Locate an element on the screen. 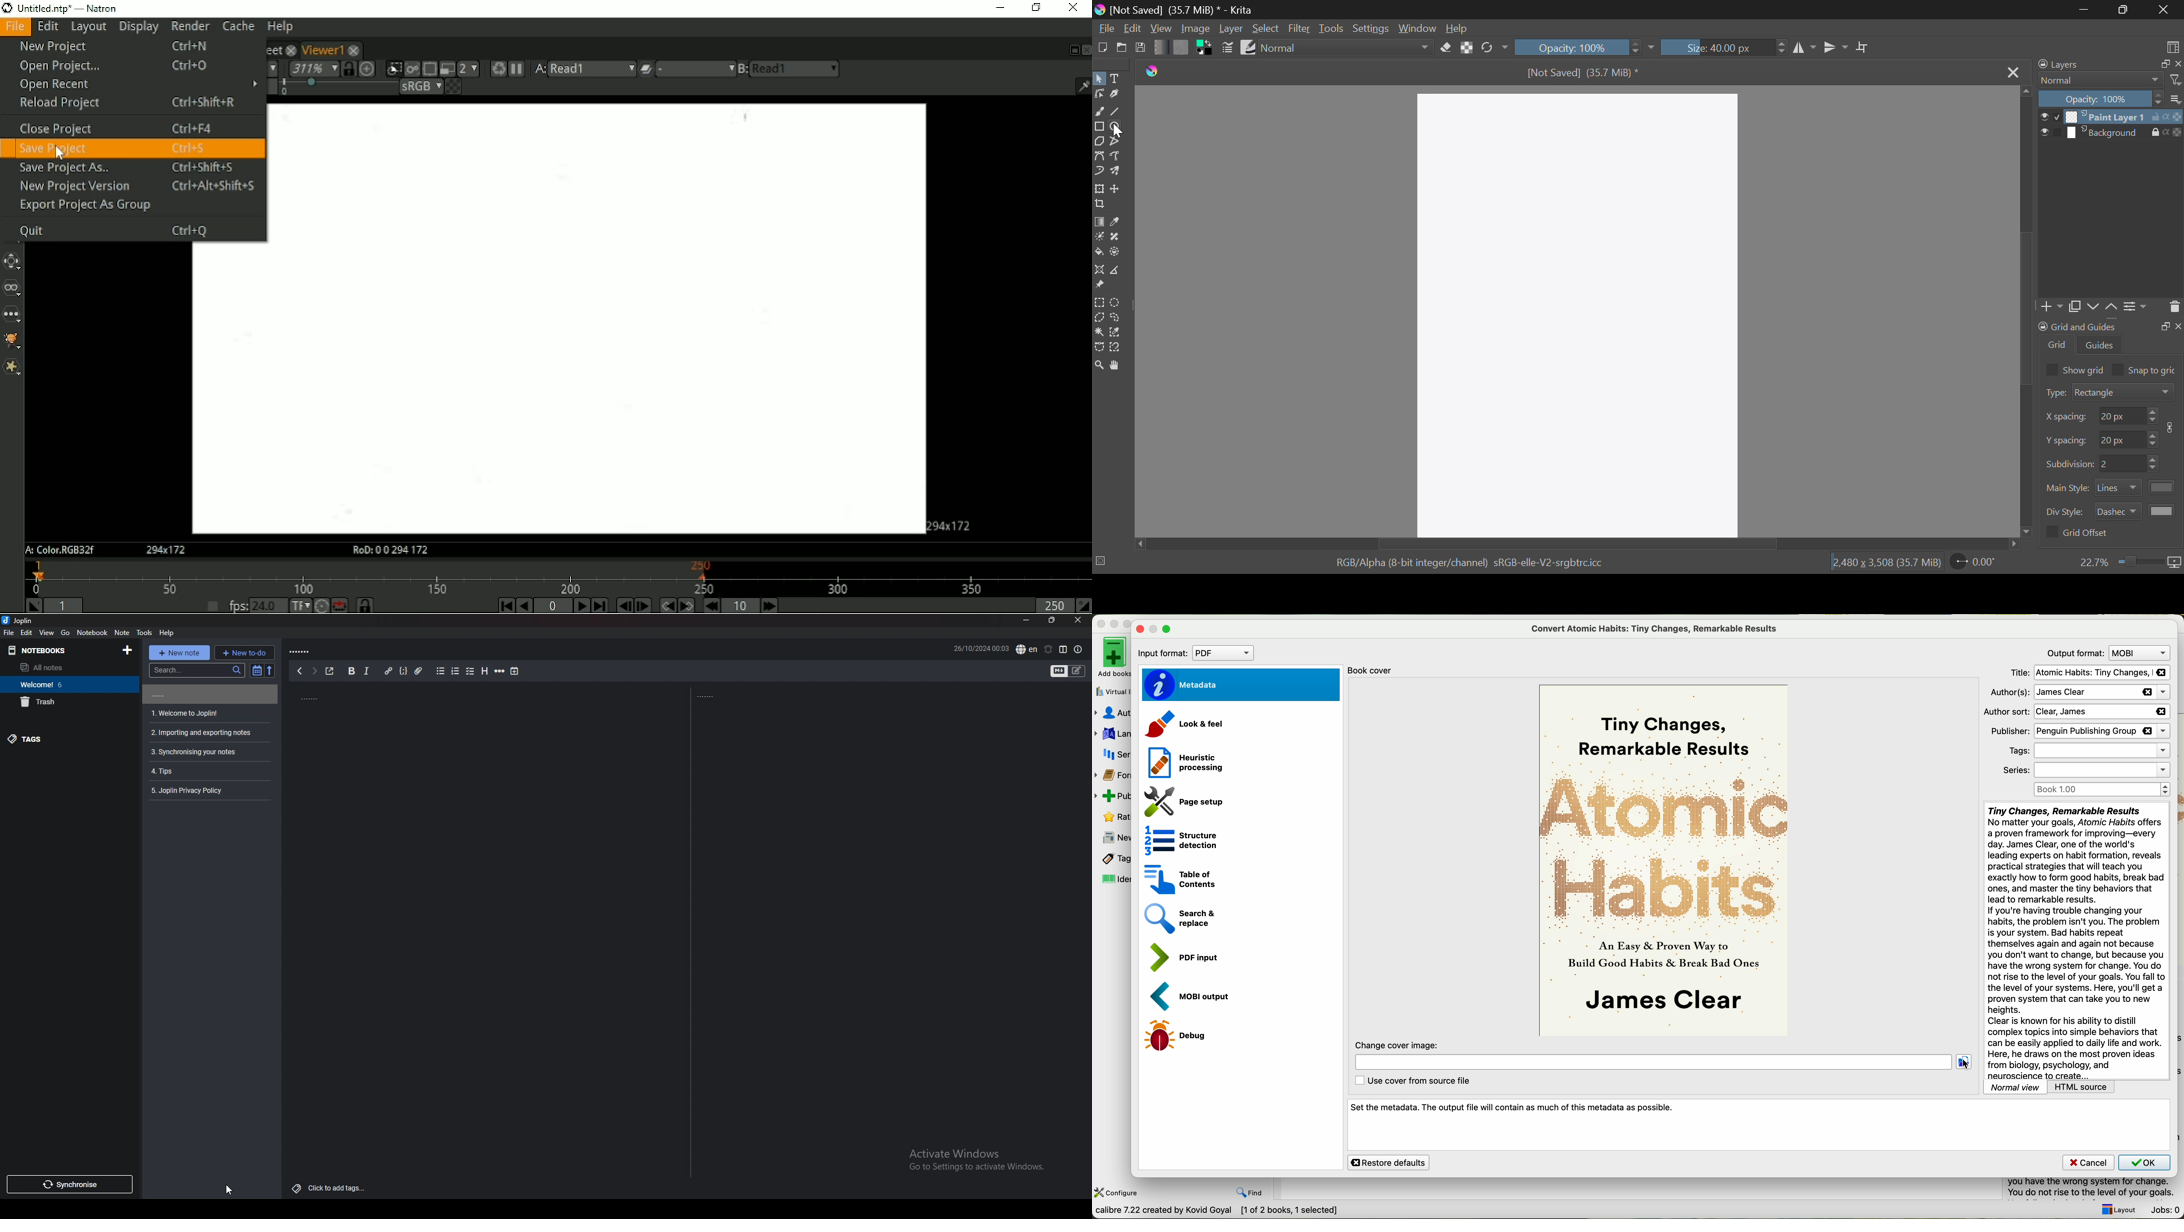 This screenshot has width=2184, height=1232. Enclose and Fill is located at coordinates (1116, 253).